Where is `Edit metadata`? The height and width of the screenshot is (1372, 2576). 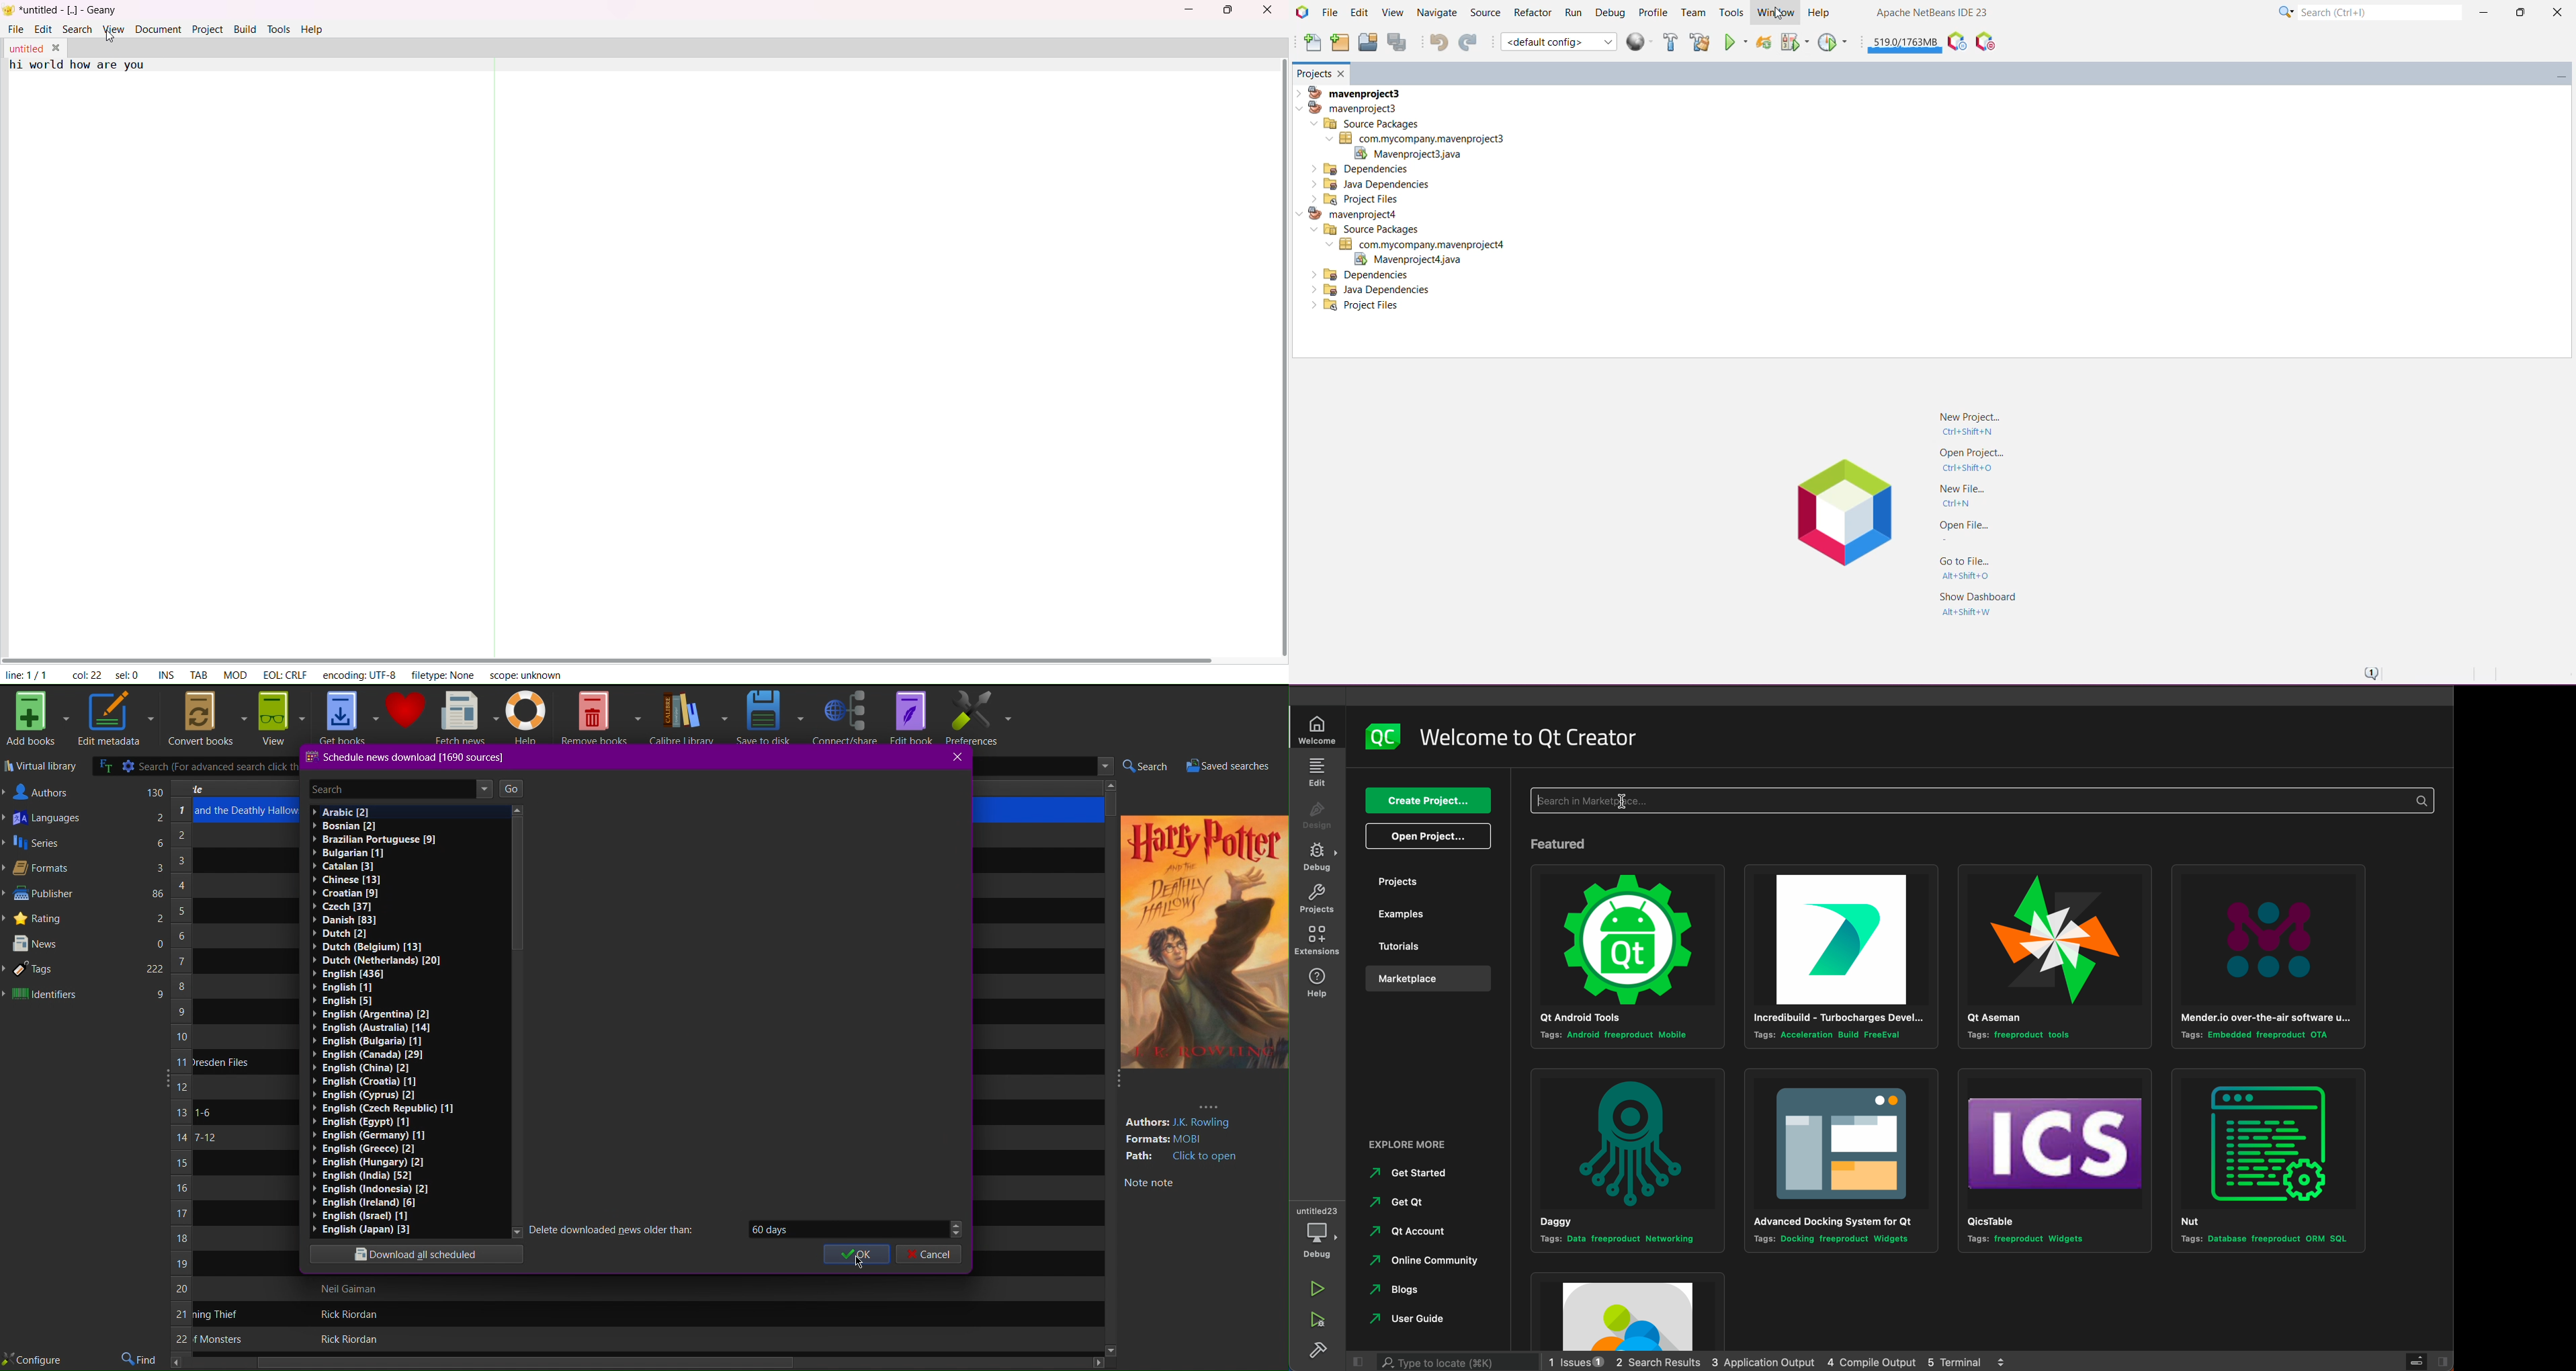 Edit metadata is located at coordinates (115, 720).